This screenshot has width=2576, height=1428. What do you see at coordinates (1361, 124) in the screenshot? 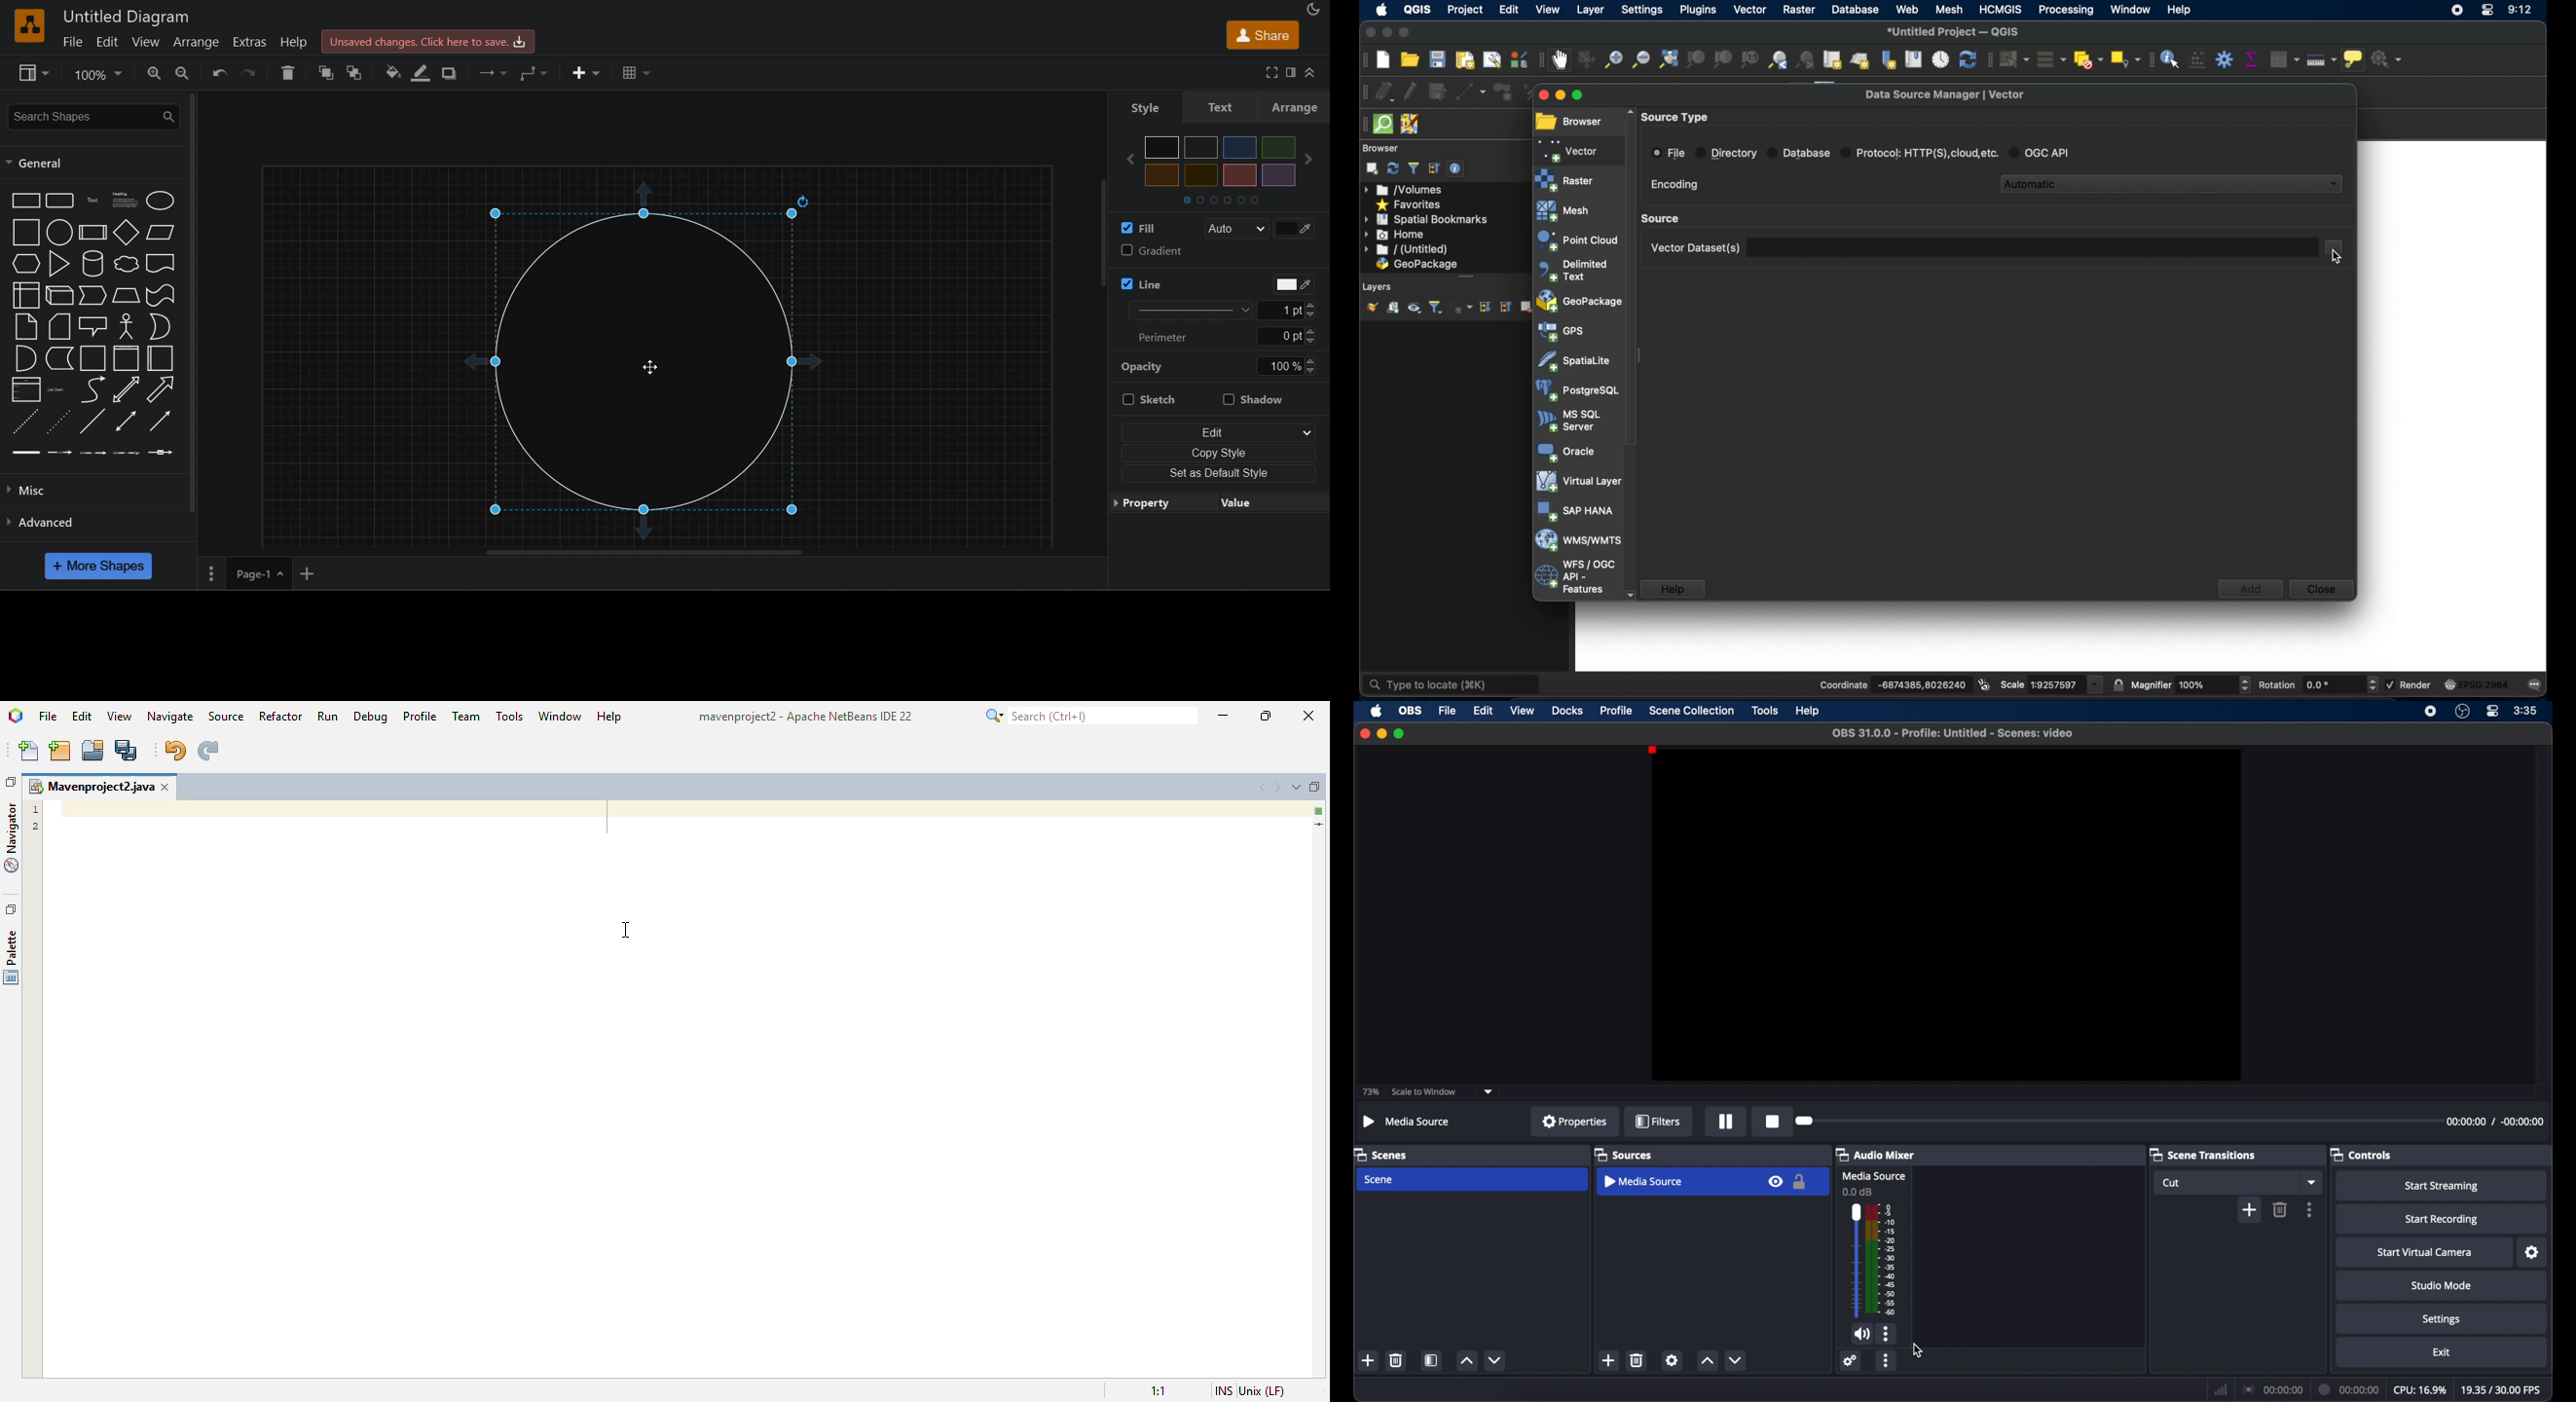
I see `drag handle` at bounding box center [1361, 124].